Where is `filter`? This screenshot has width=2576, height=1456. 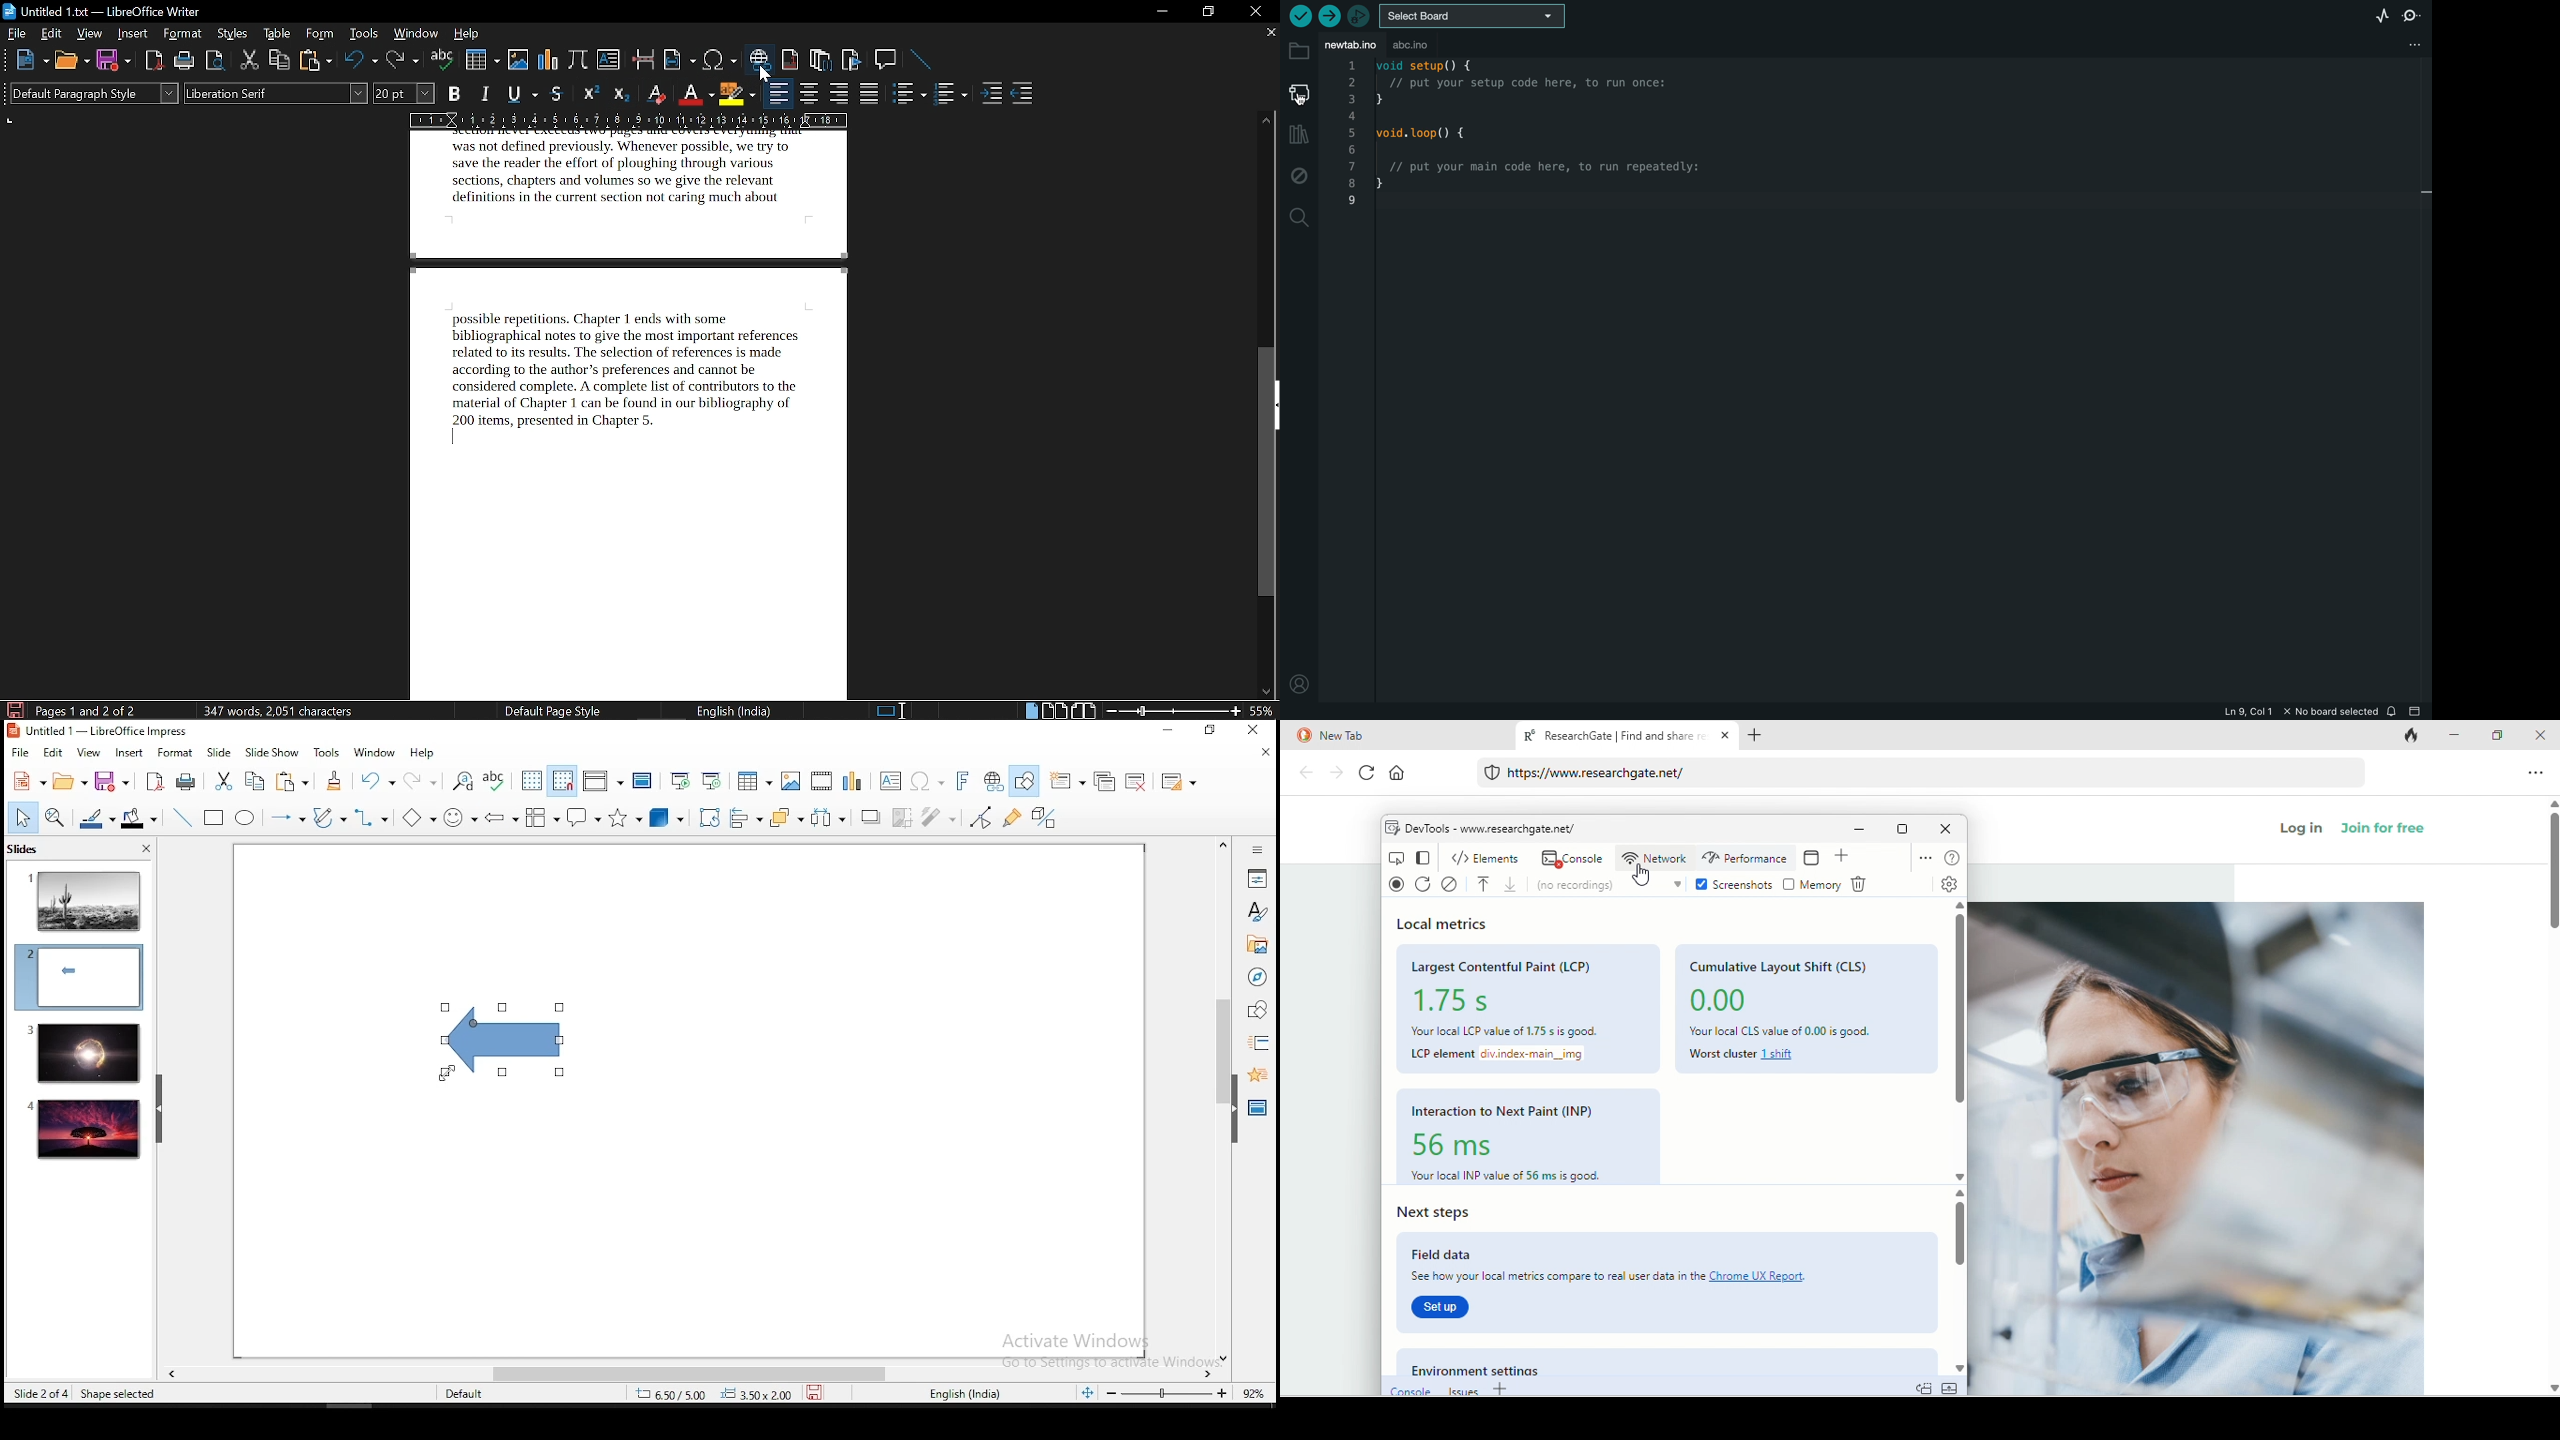
filter is located at coordinates (939, 817).